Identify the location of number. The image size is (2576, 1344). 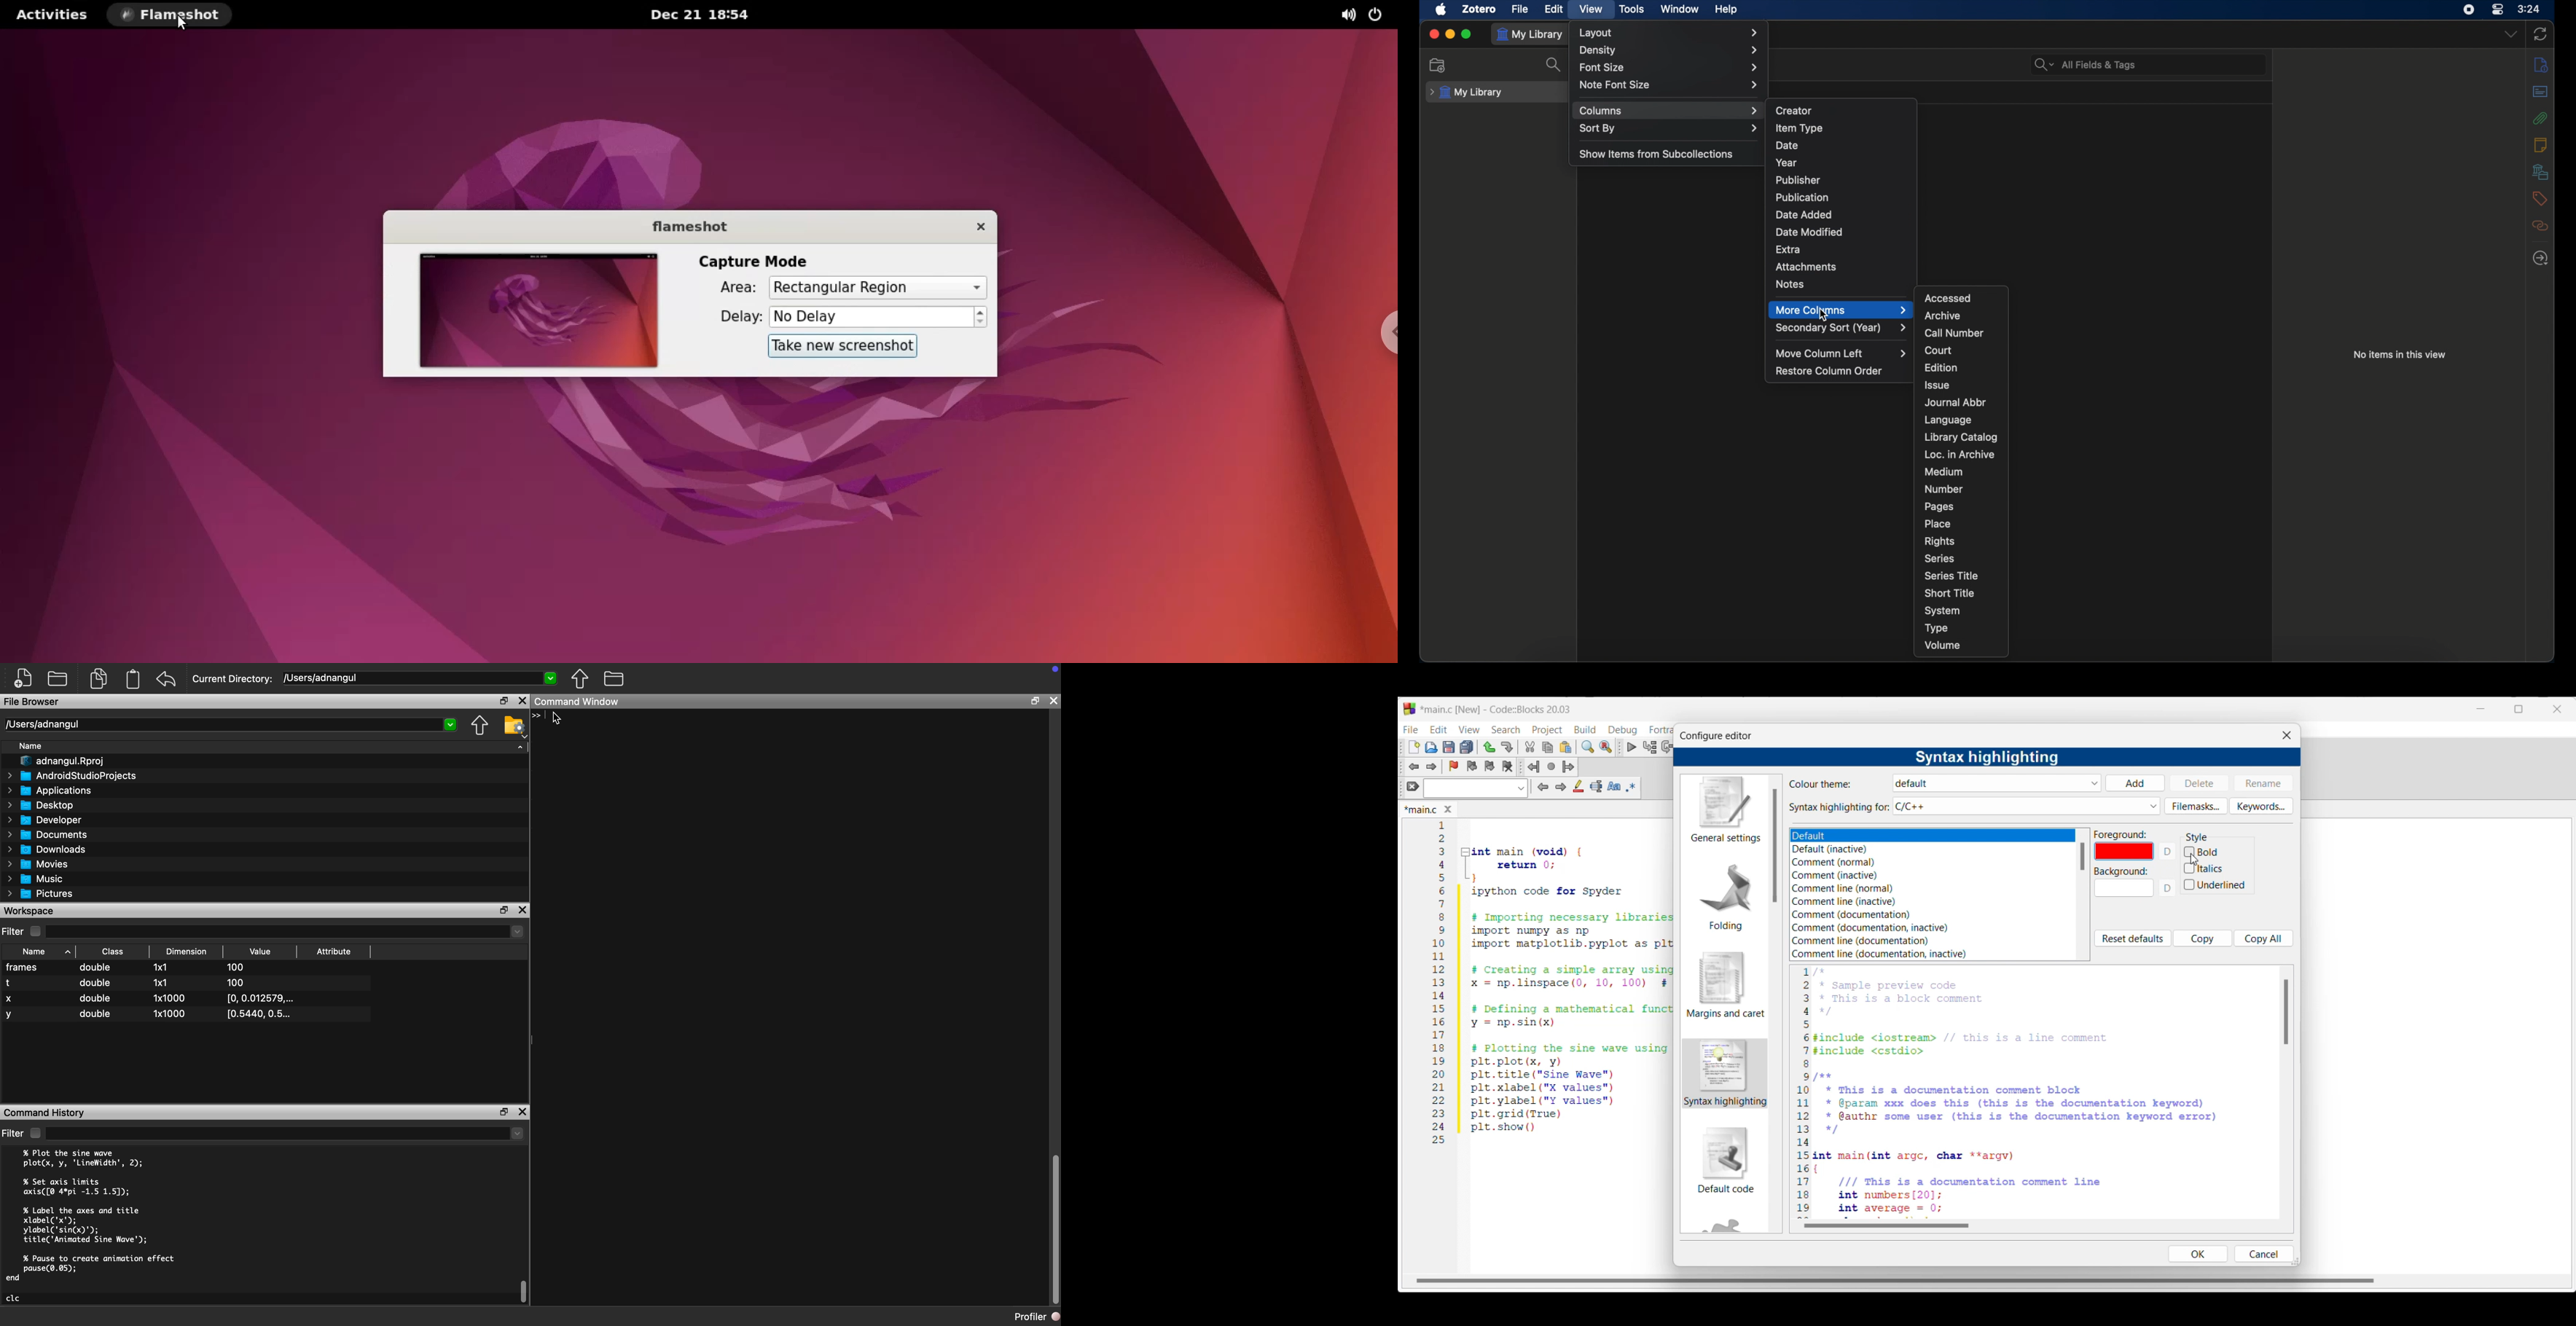
(1944, 489).